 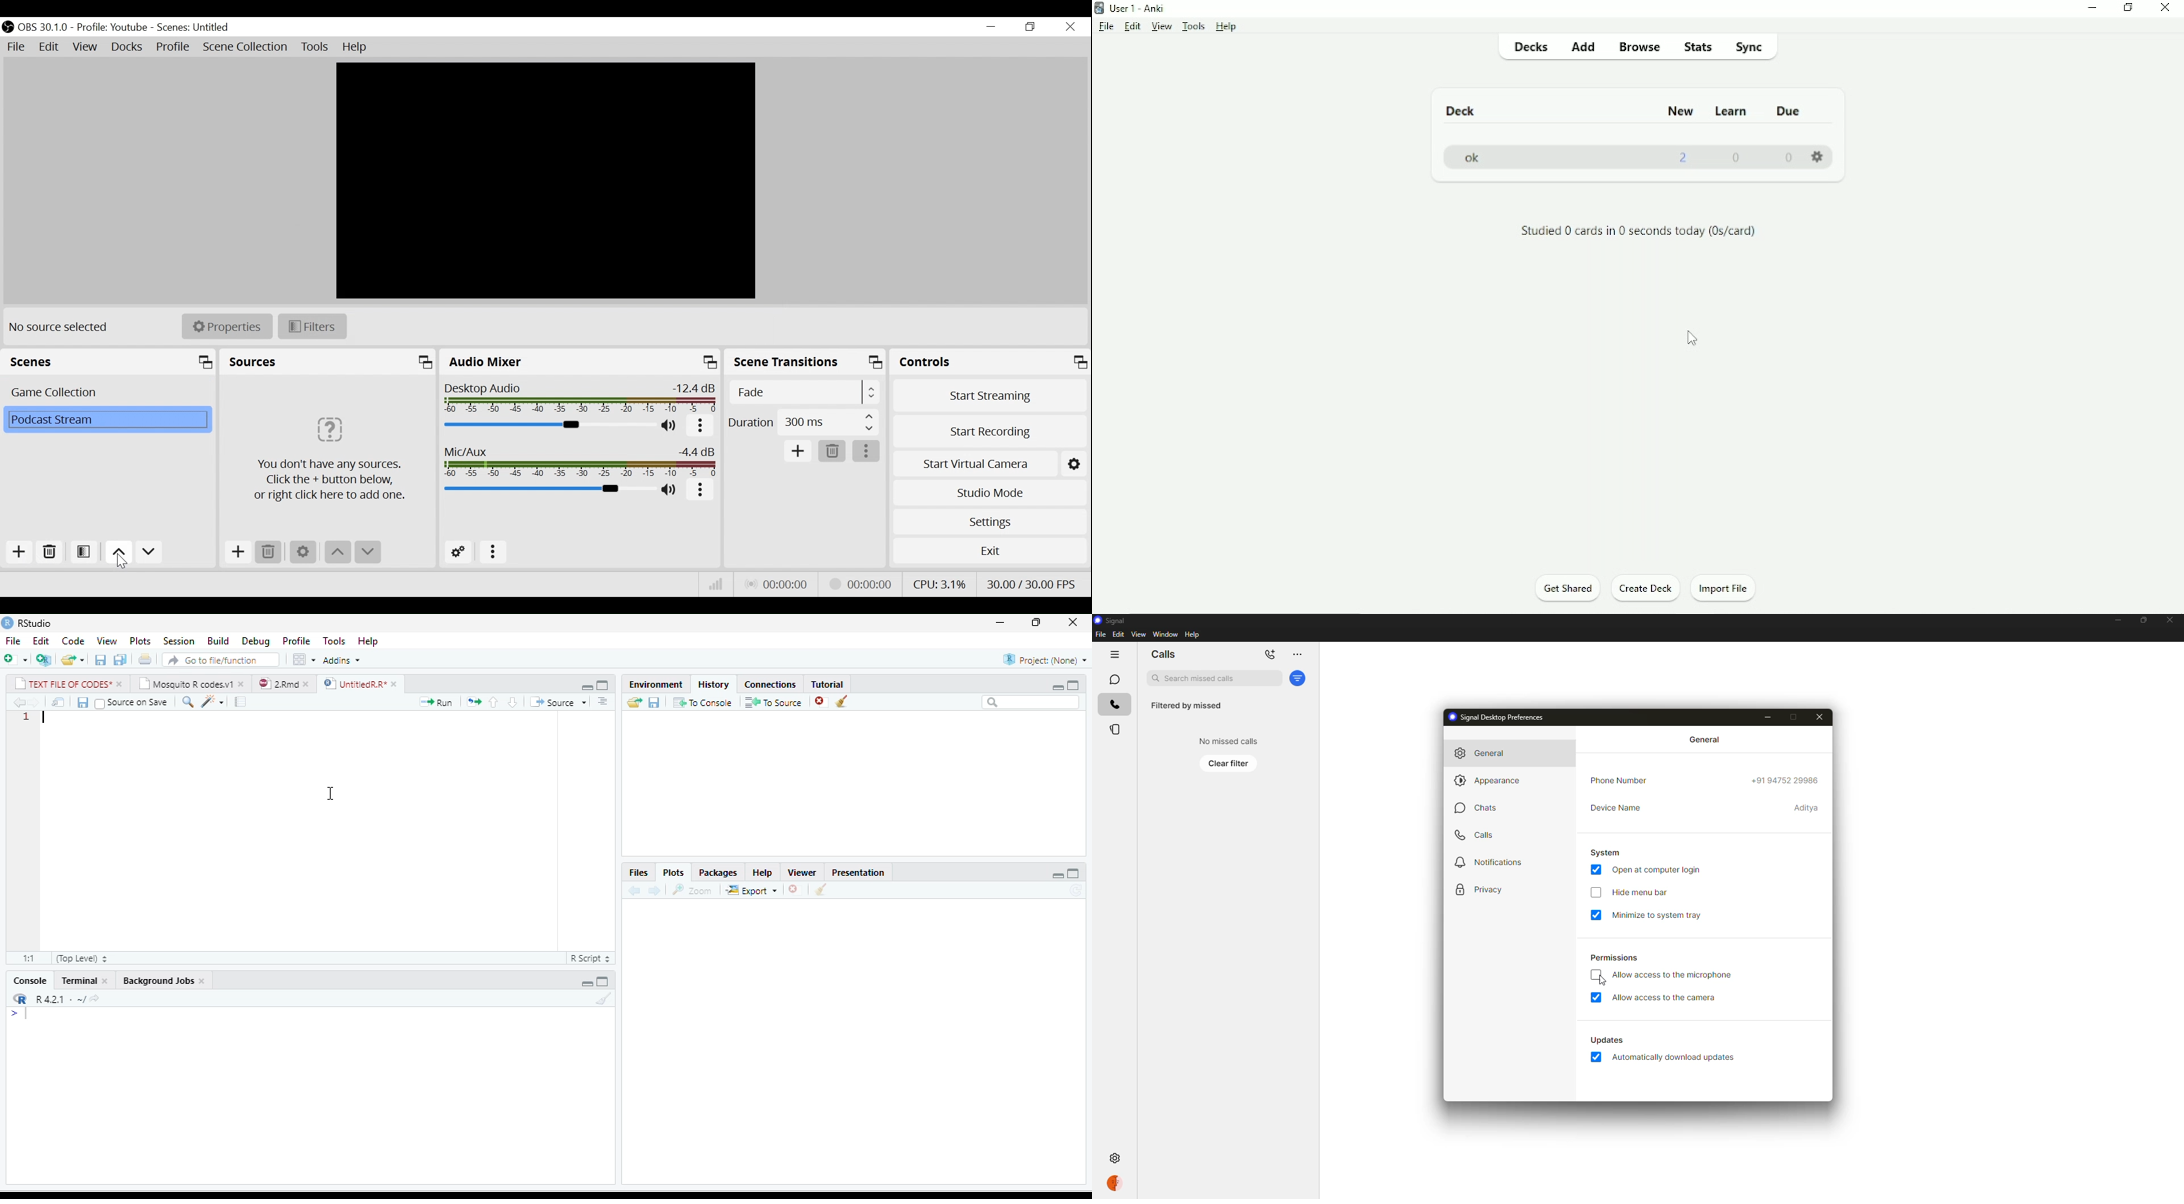 What do you see at coordinates (122, 563) in the screenshot?
I see `Cursor` at bounding box center [122, 563].